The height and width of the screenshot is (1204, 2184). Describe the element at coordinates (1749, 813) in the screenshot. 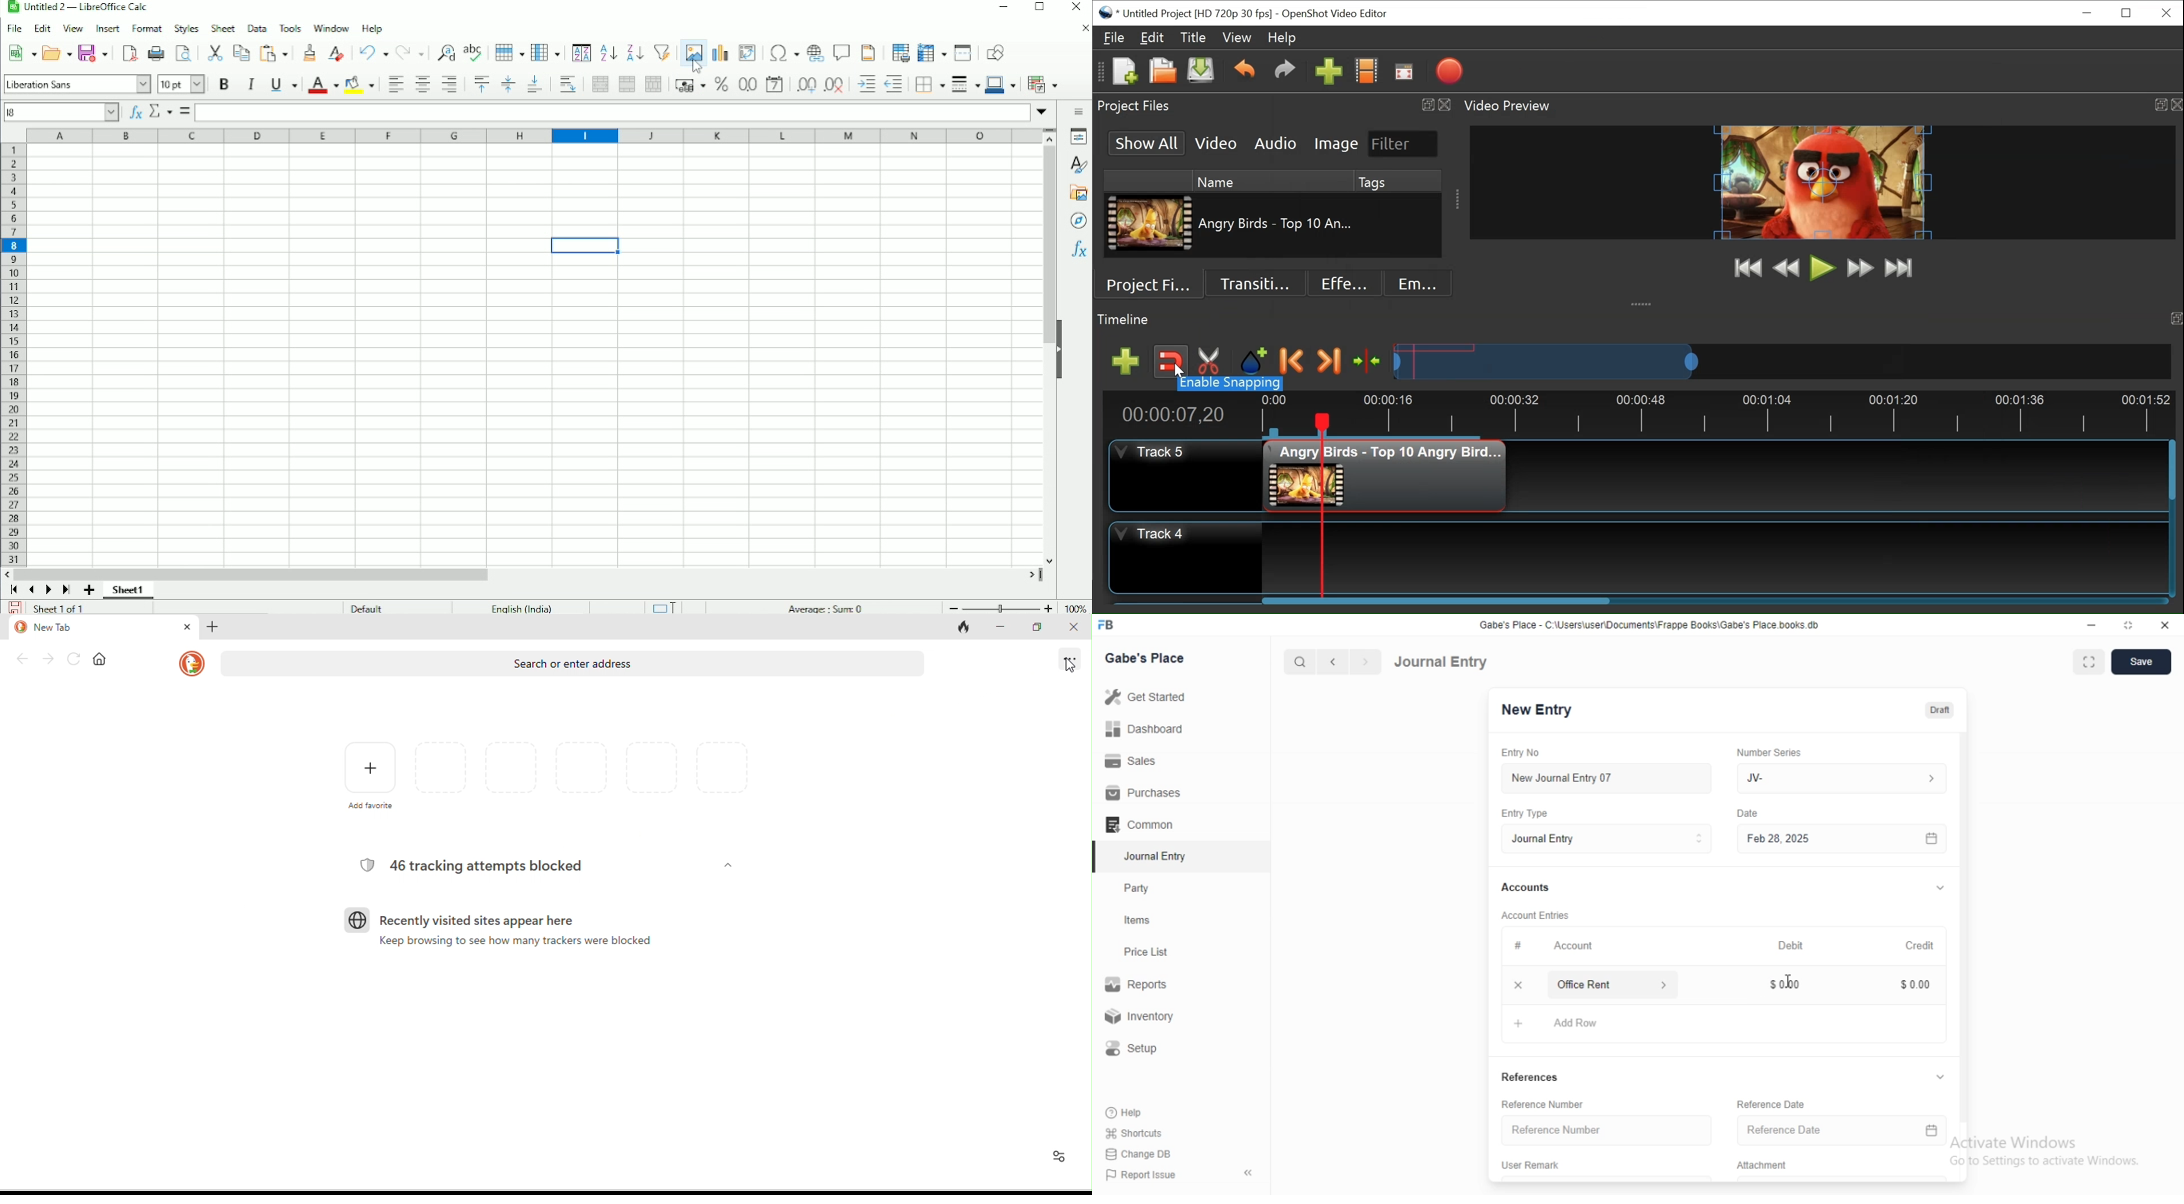

I see `Date` at that location.